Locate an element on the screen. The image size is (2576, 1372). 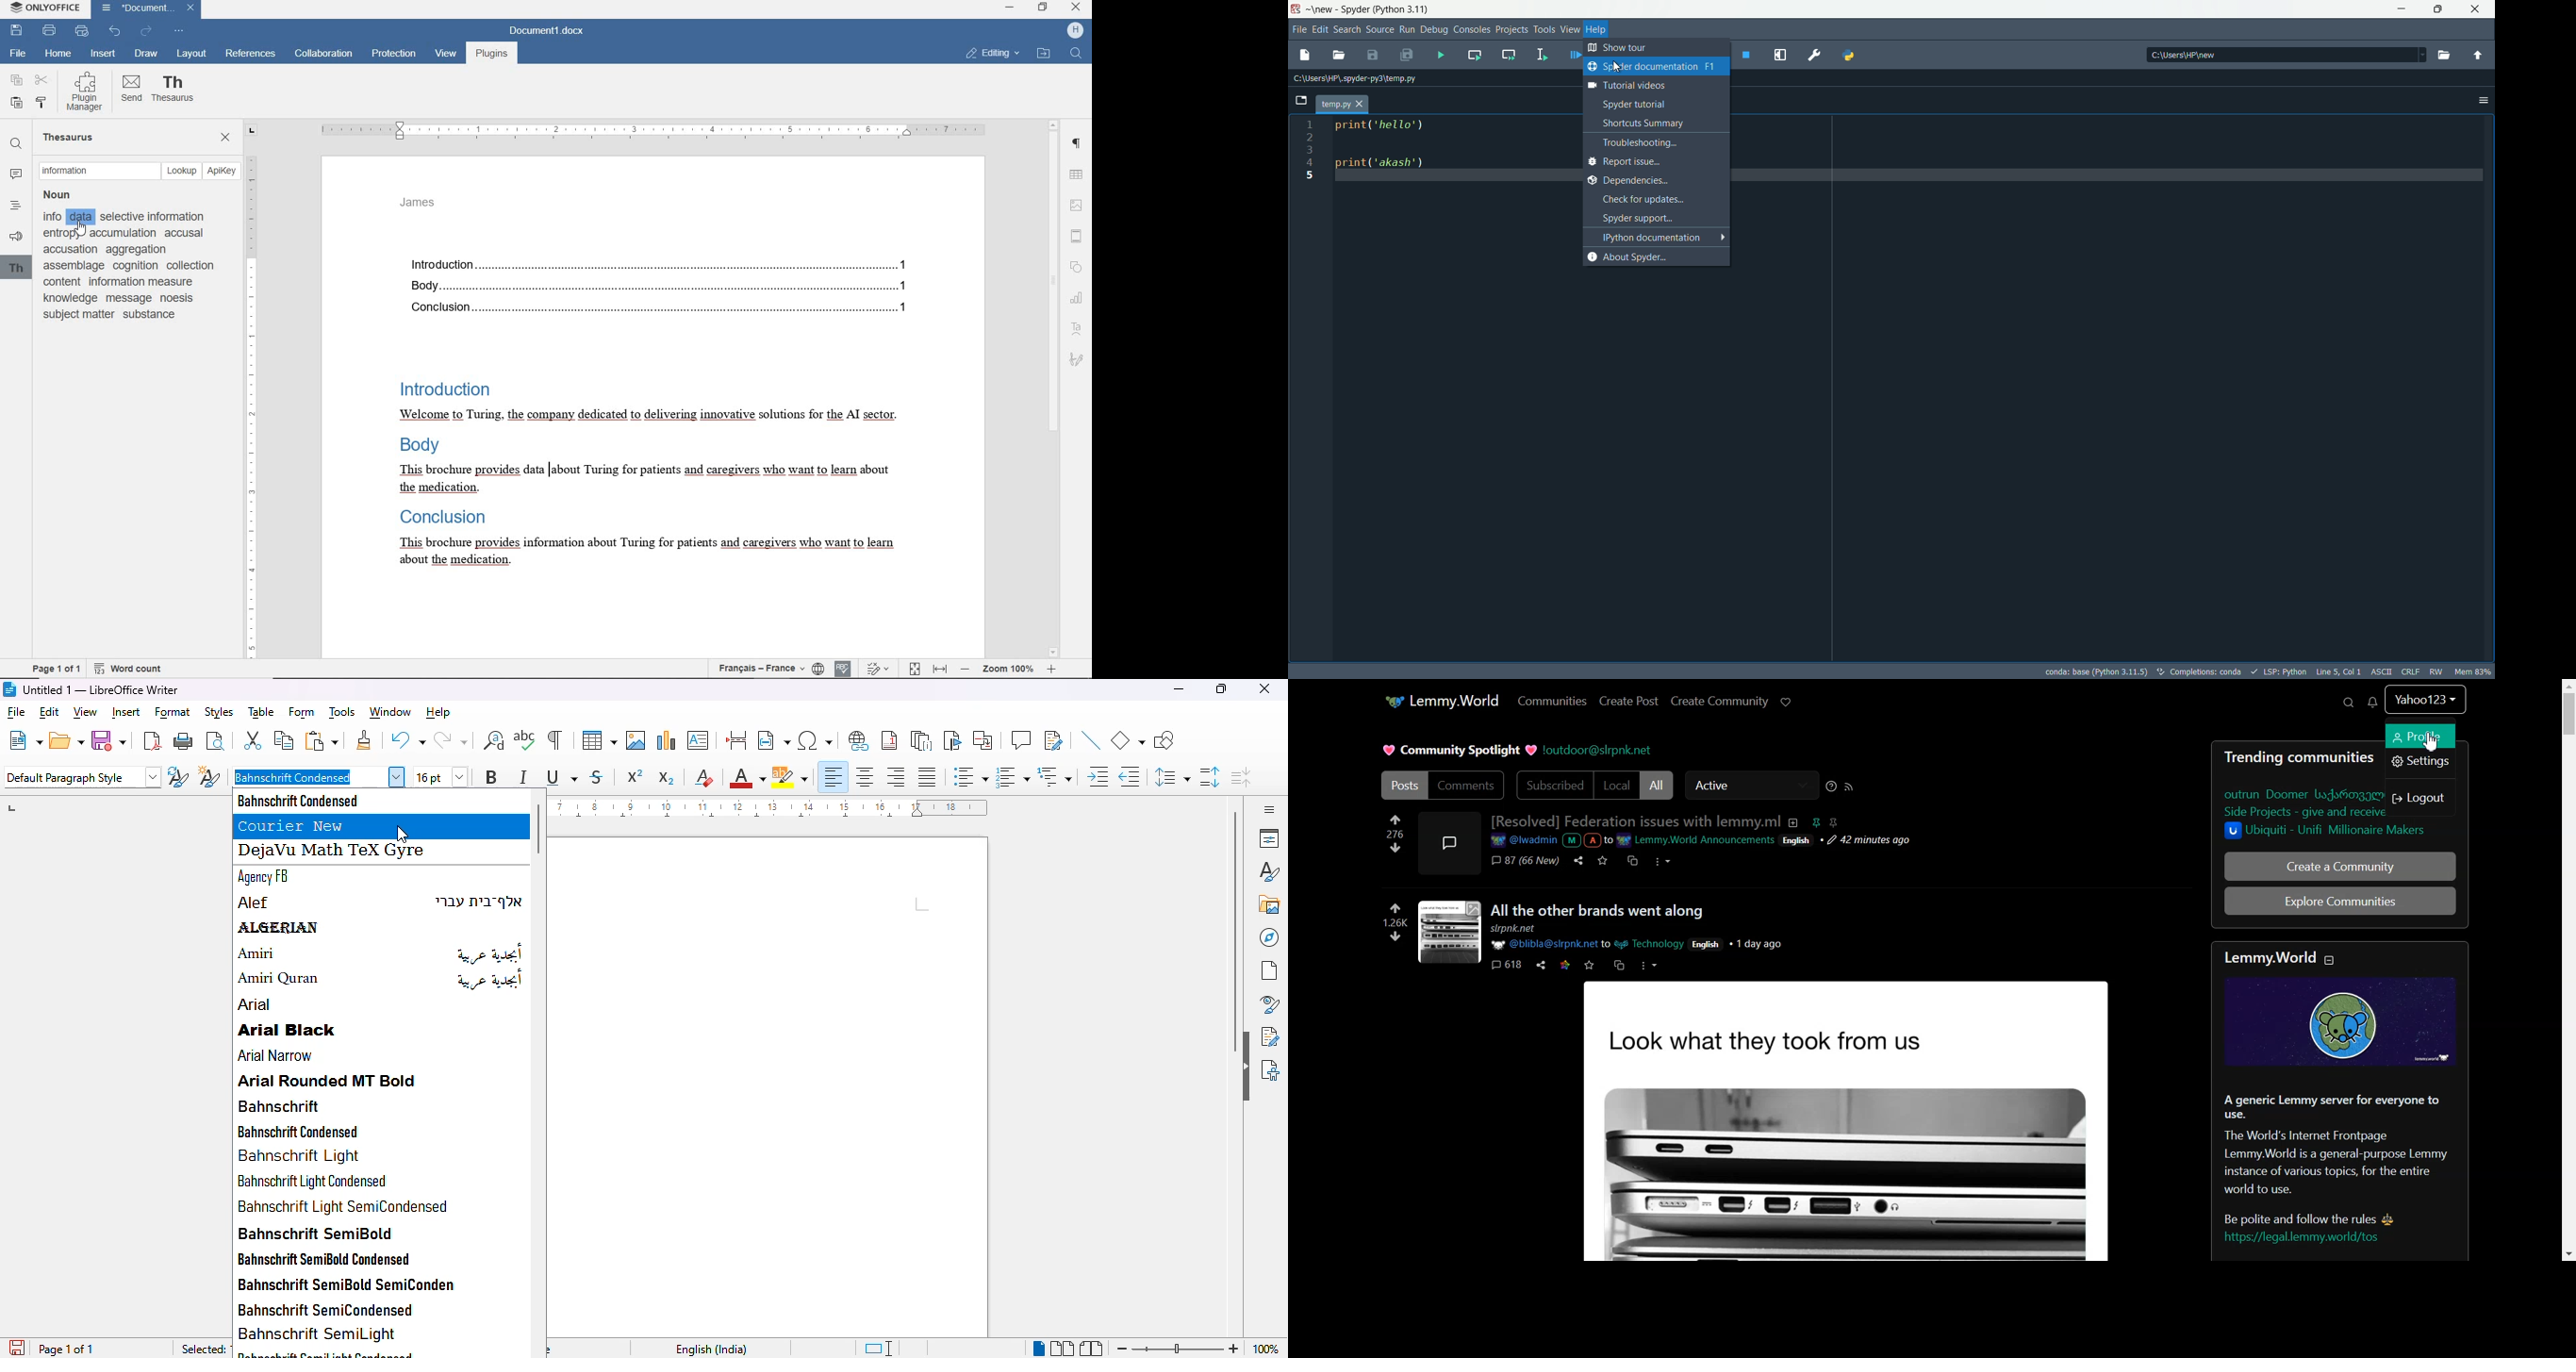
upvote is located at coordinates (1395, 821).